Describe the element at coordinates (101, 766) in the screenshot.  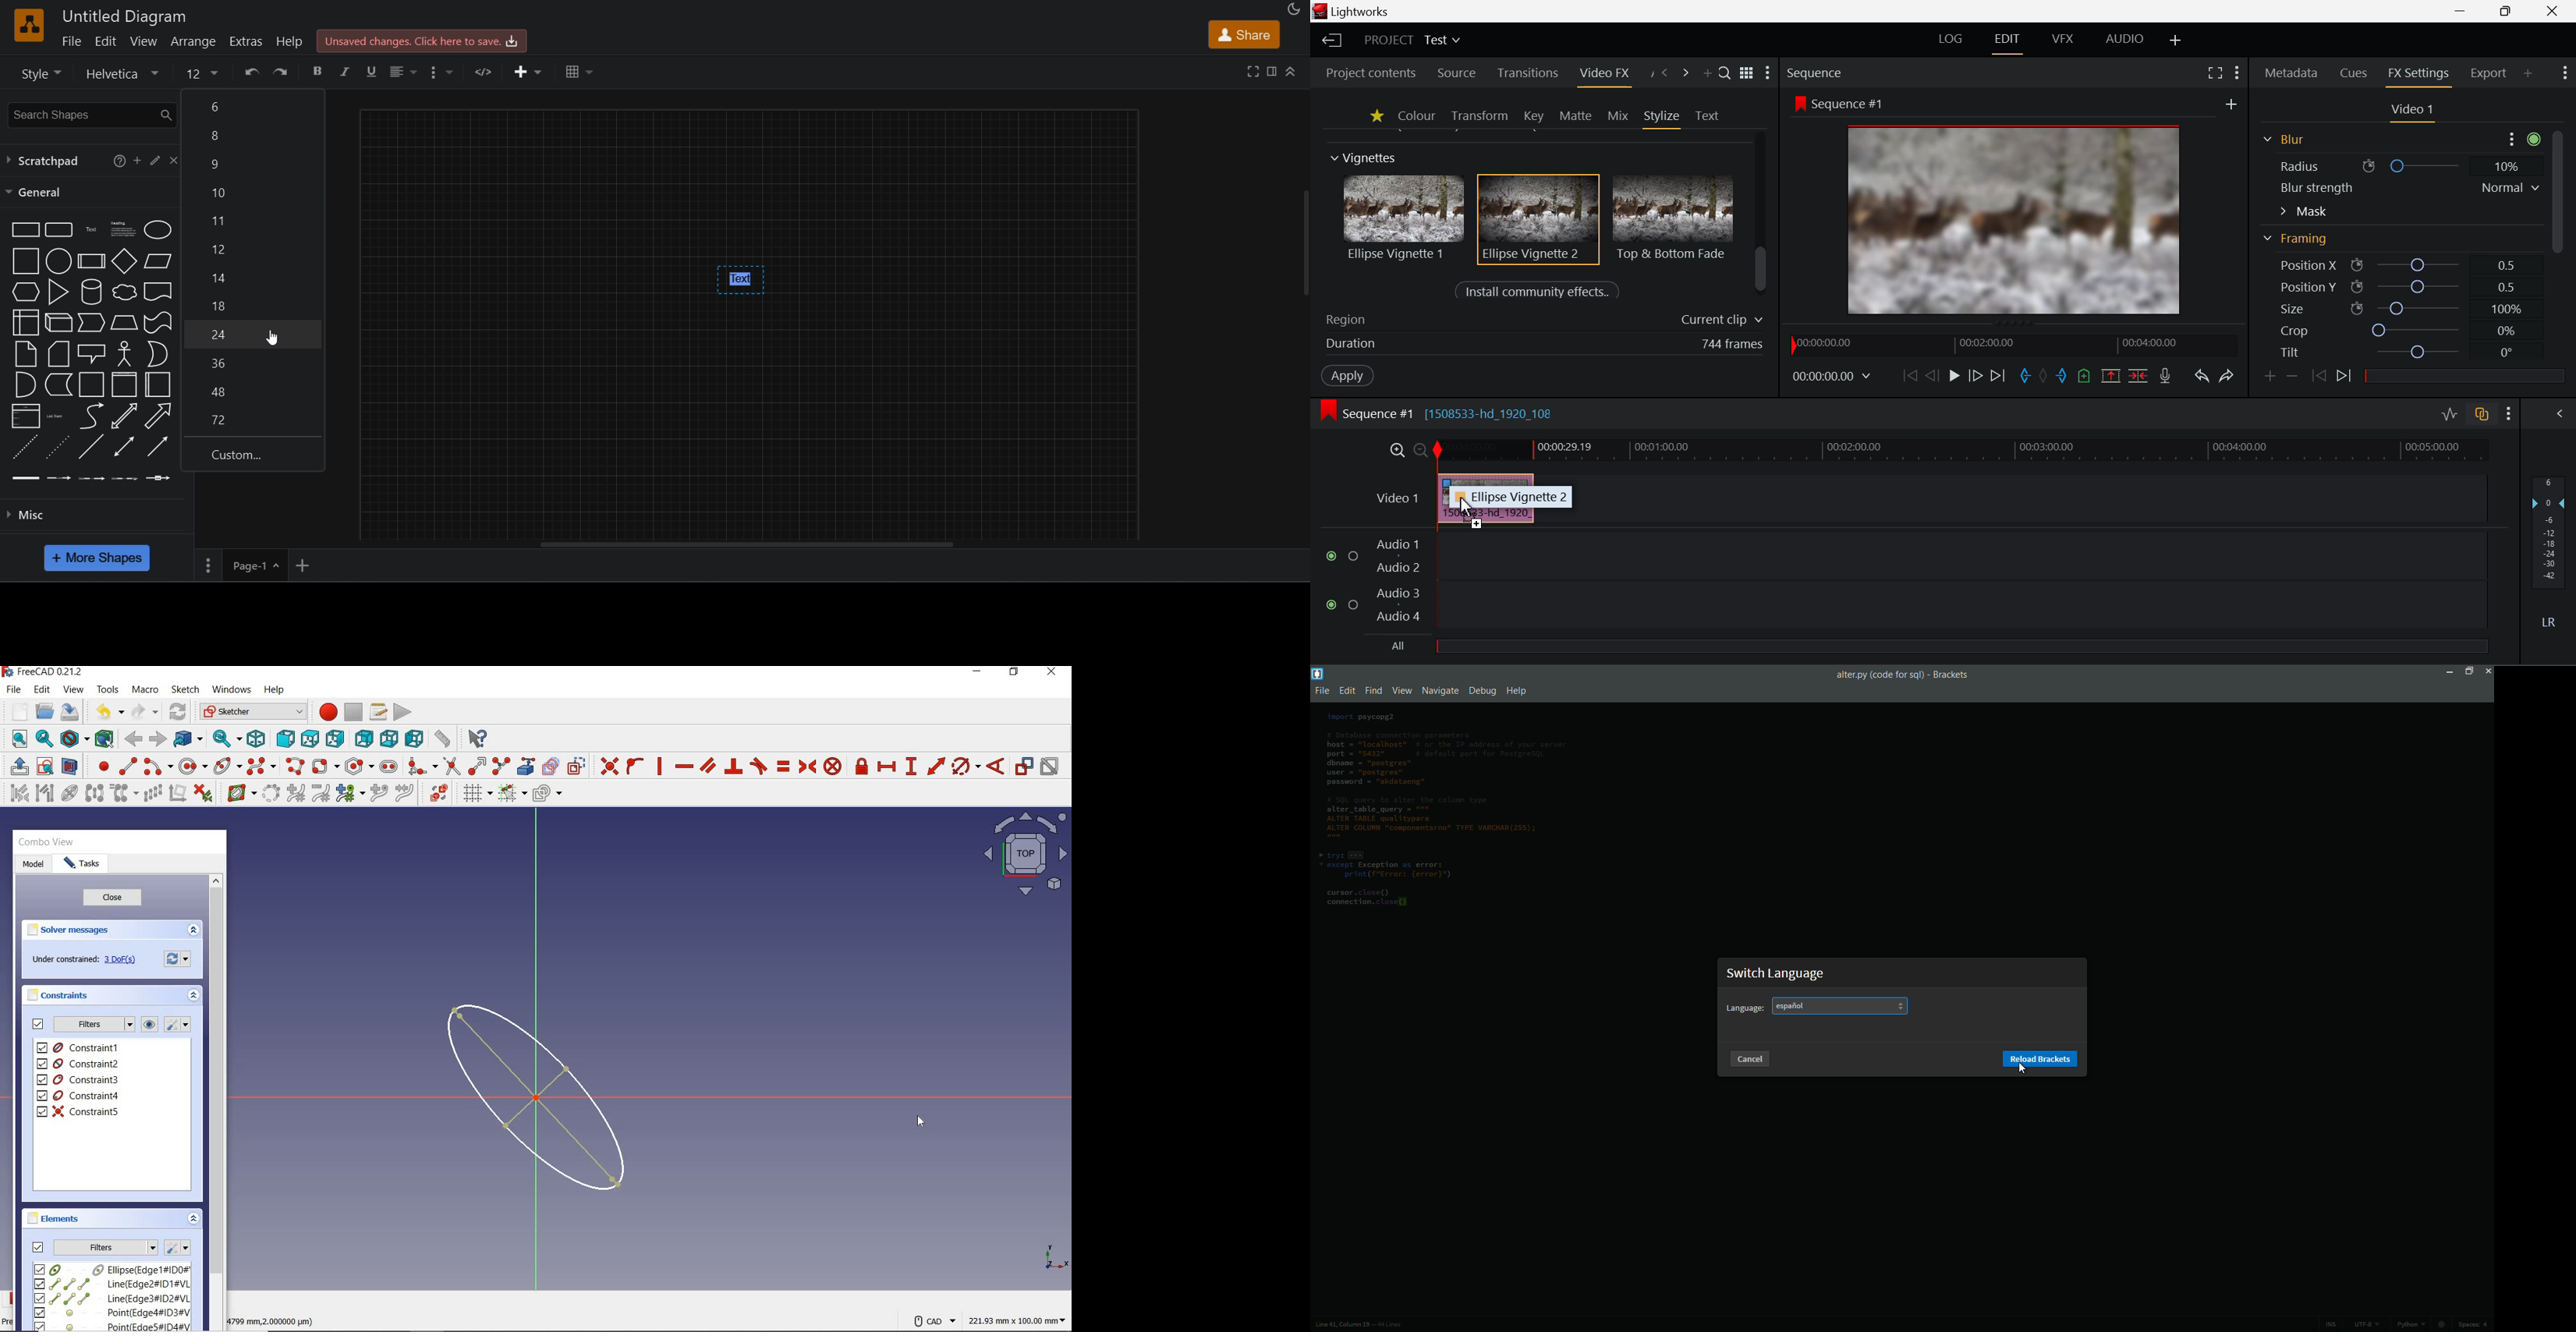
I see `create point` at that location.